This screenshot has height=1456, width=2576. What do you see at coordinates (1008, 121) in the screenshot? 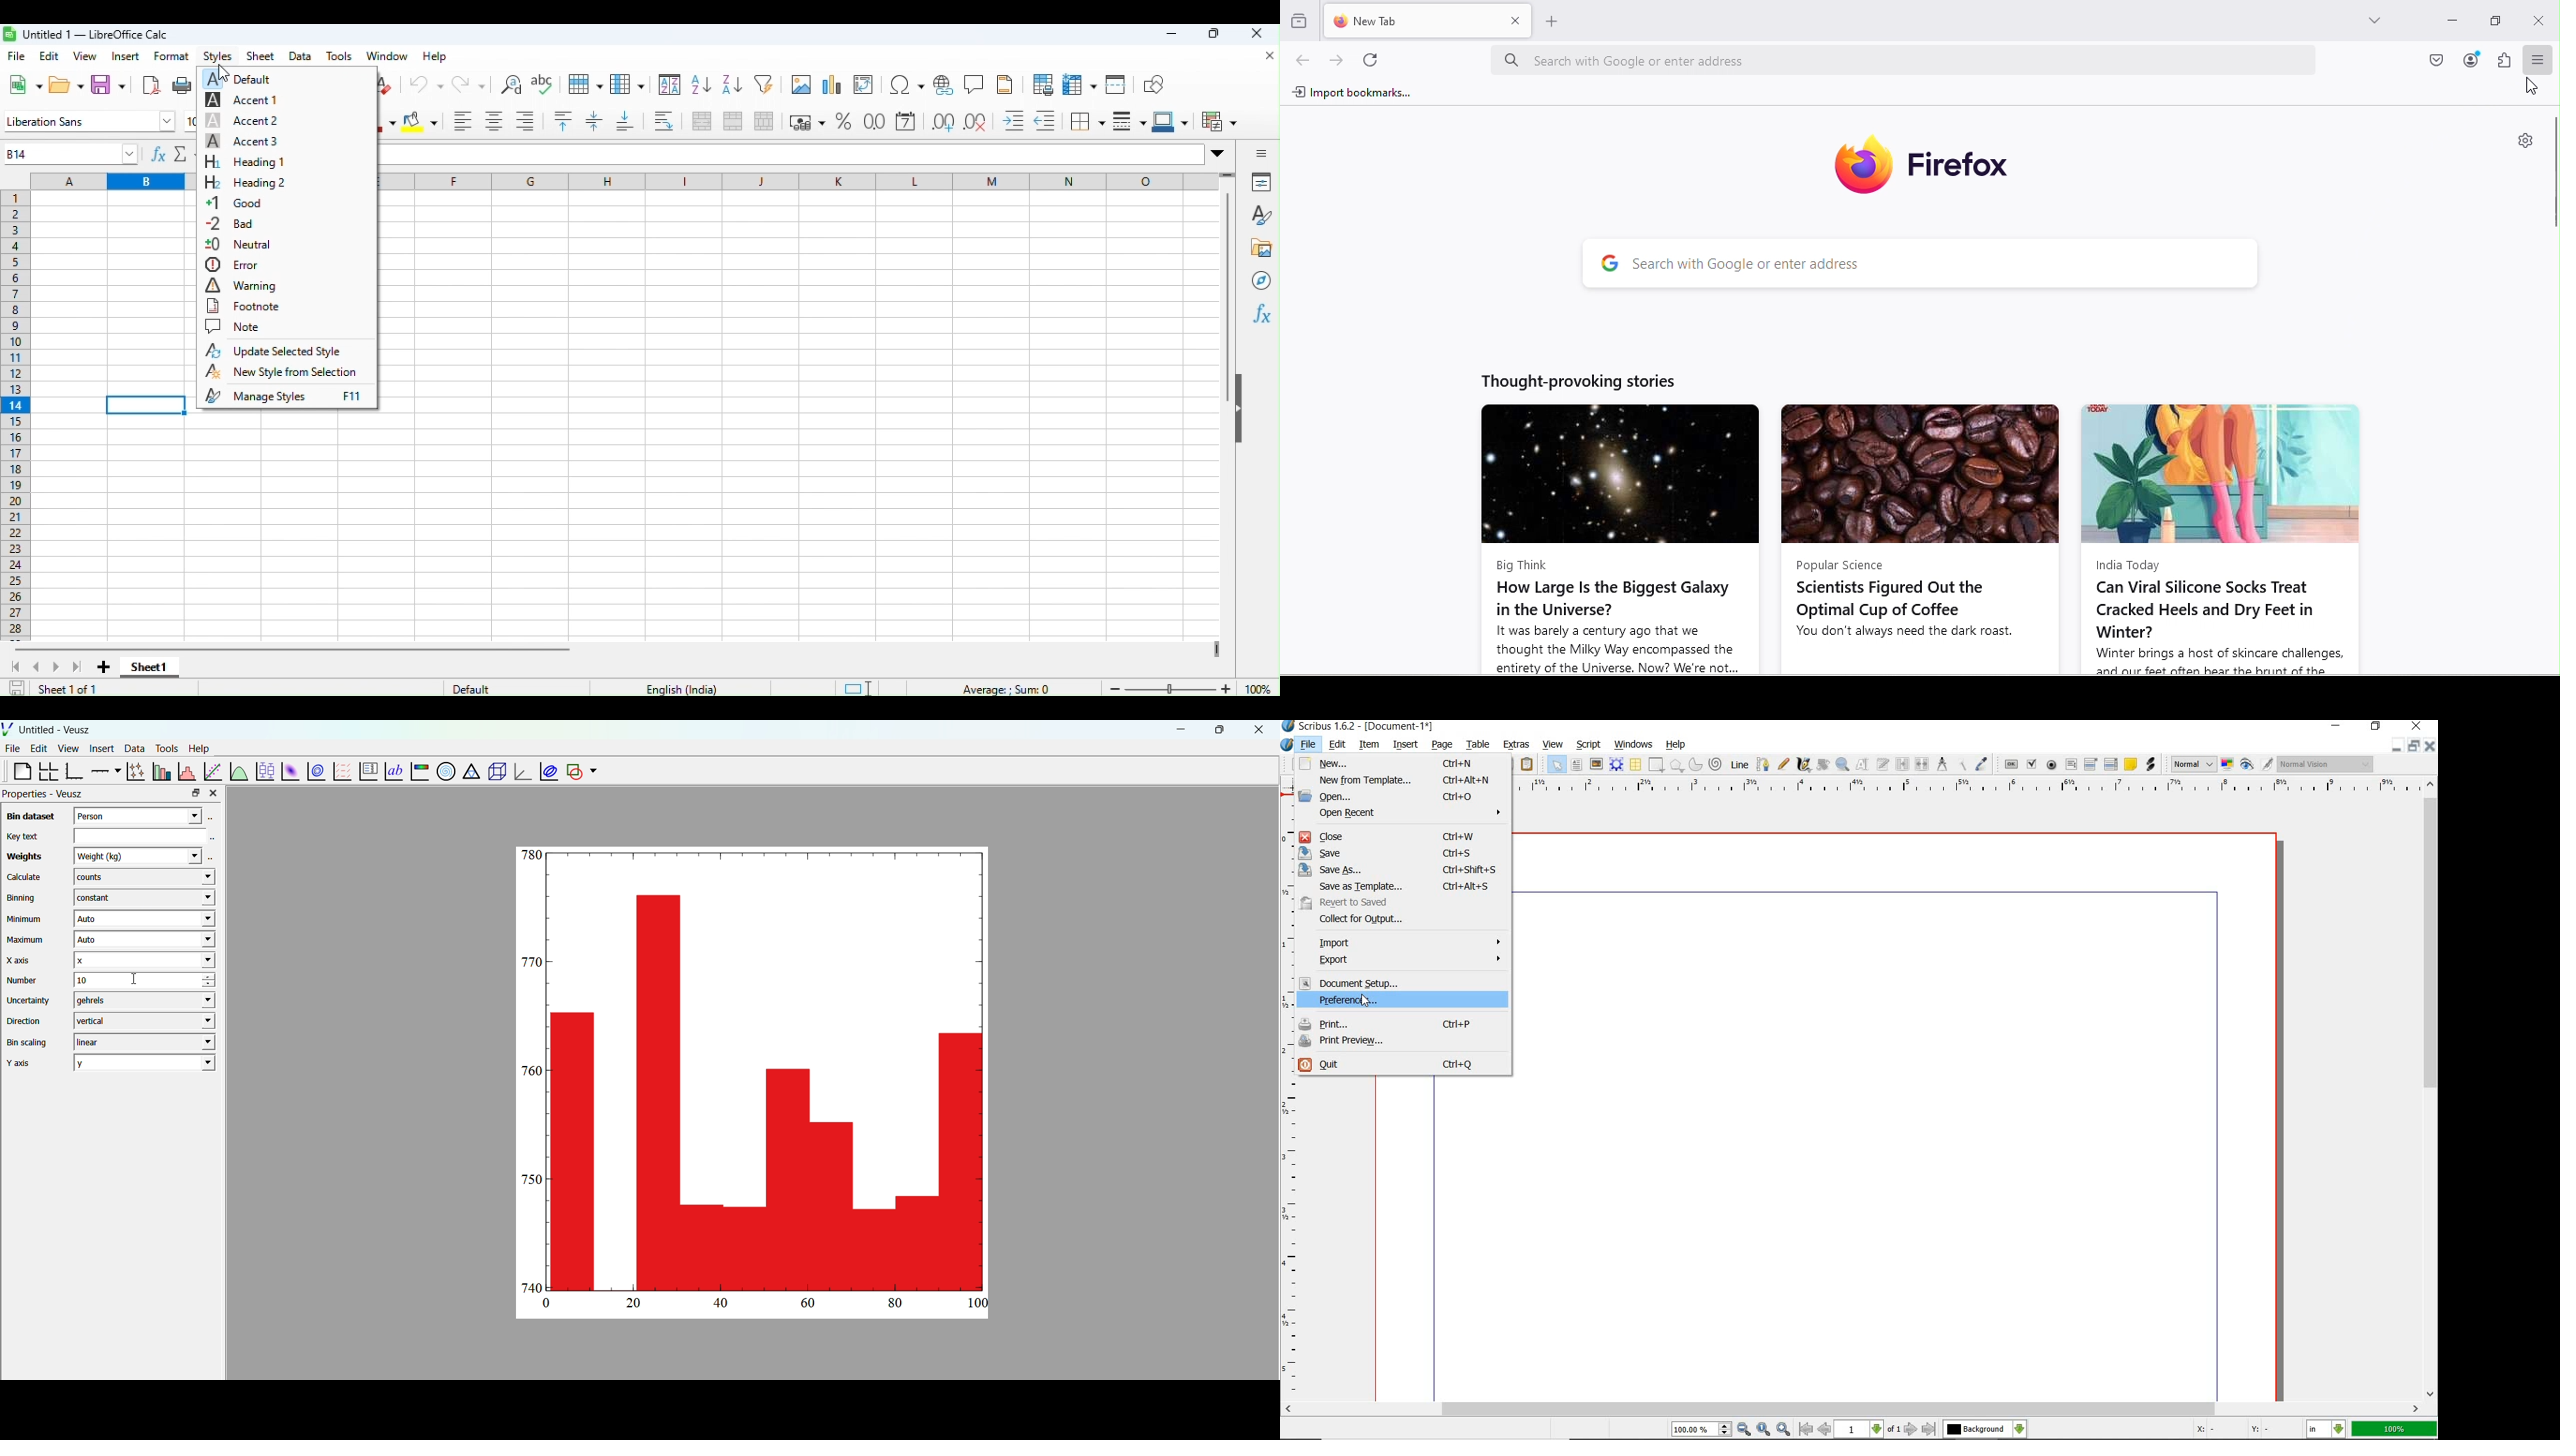
I see `increase indent` at bounding box center [1008, 121].